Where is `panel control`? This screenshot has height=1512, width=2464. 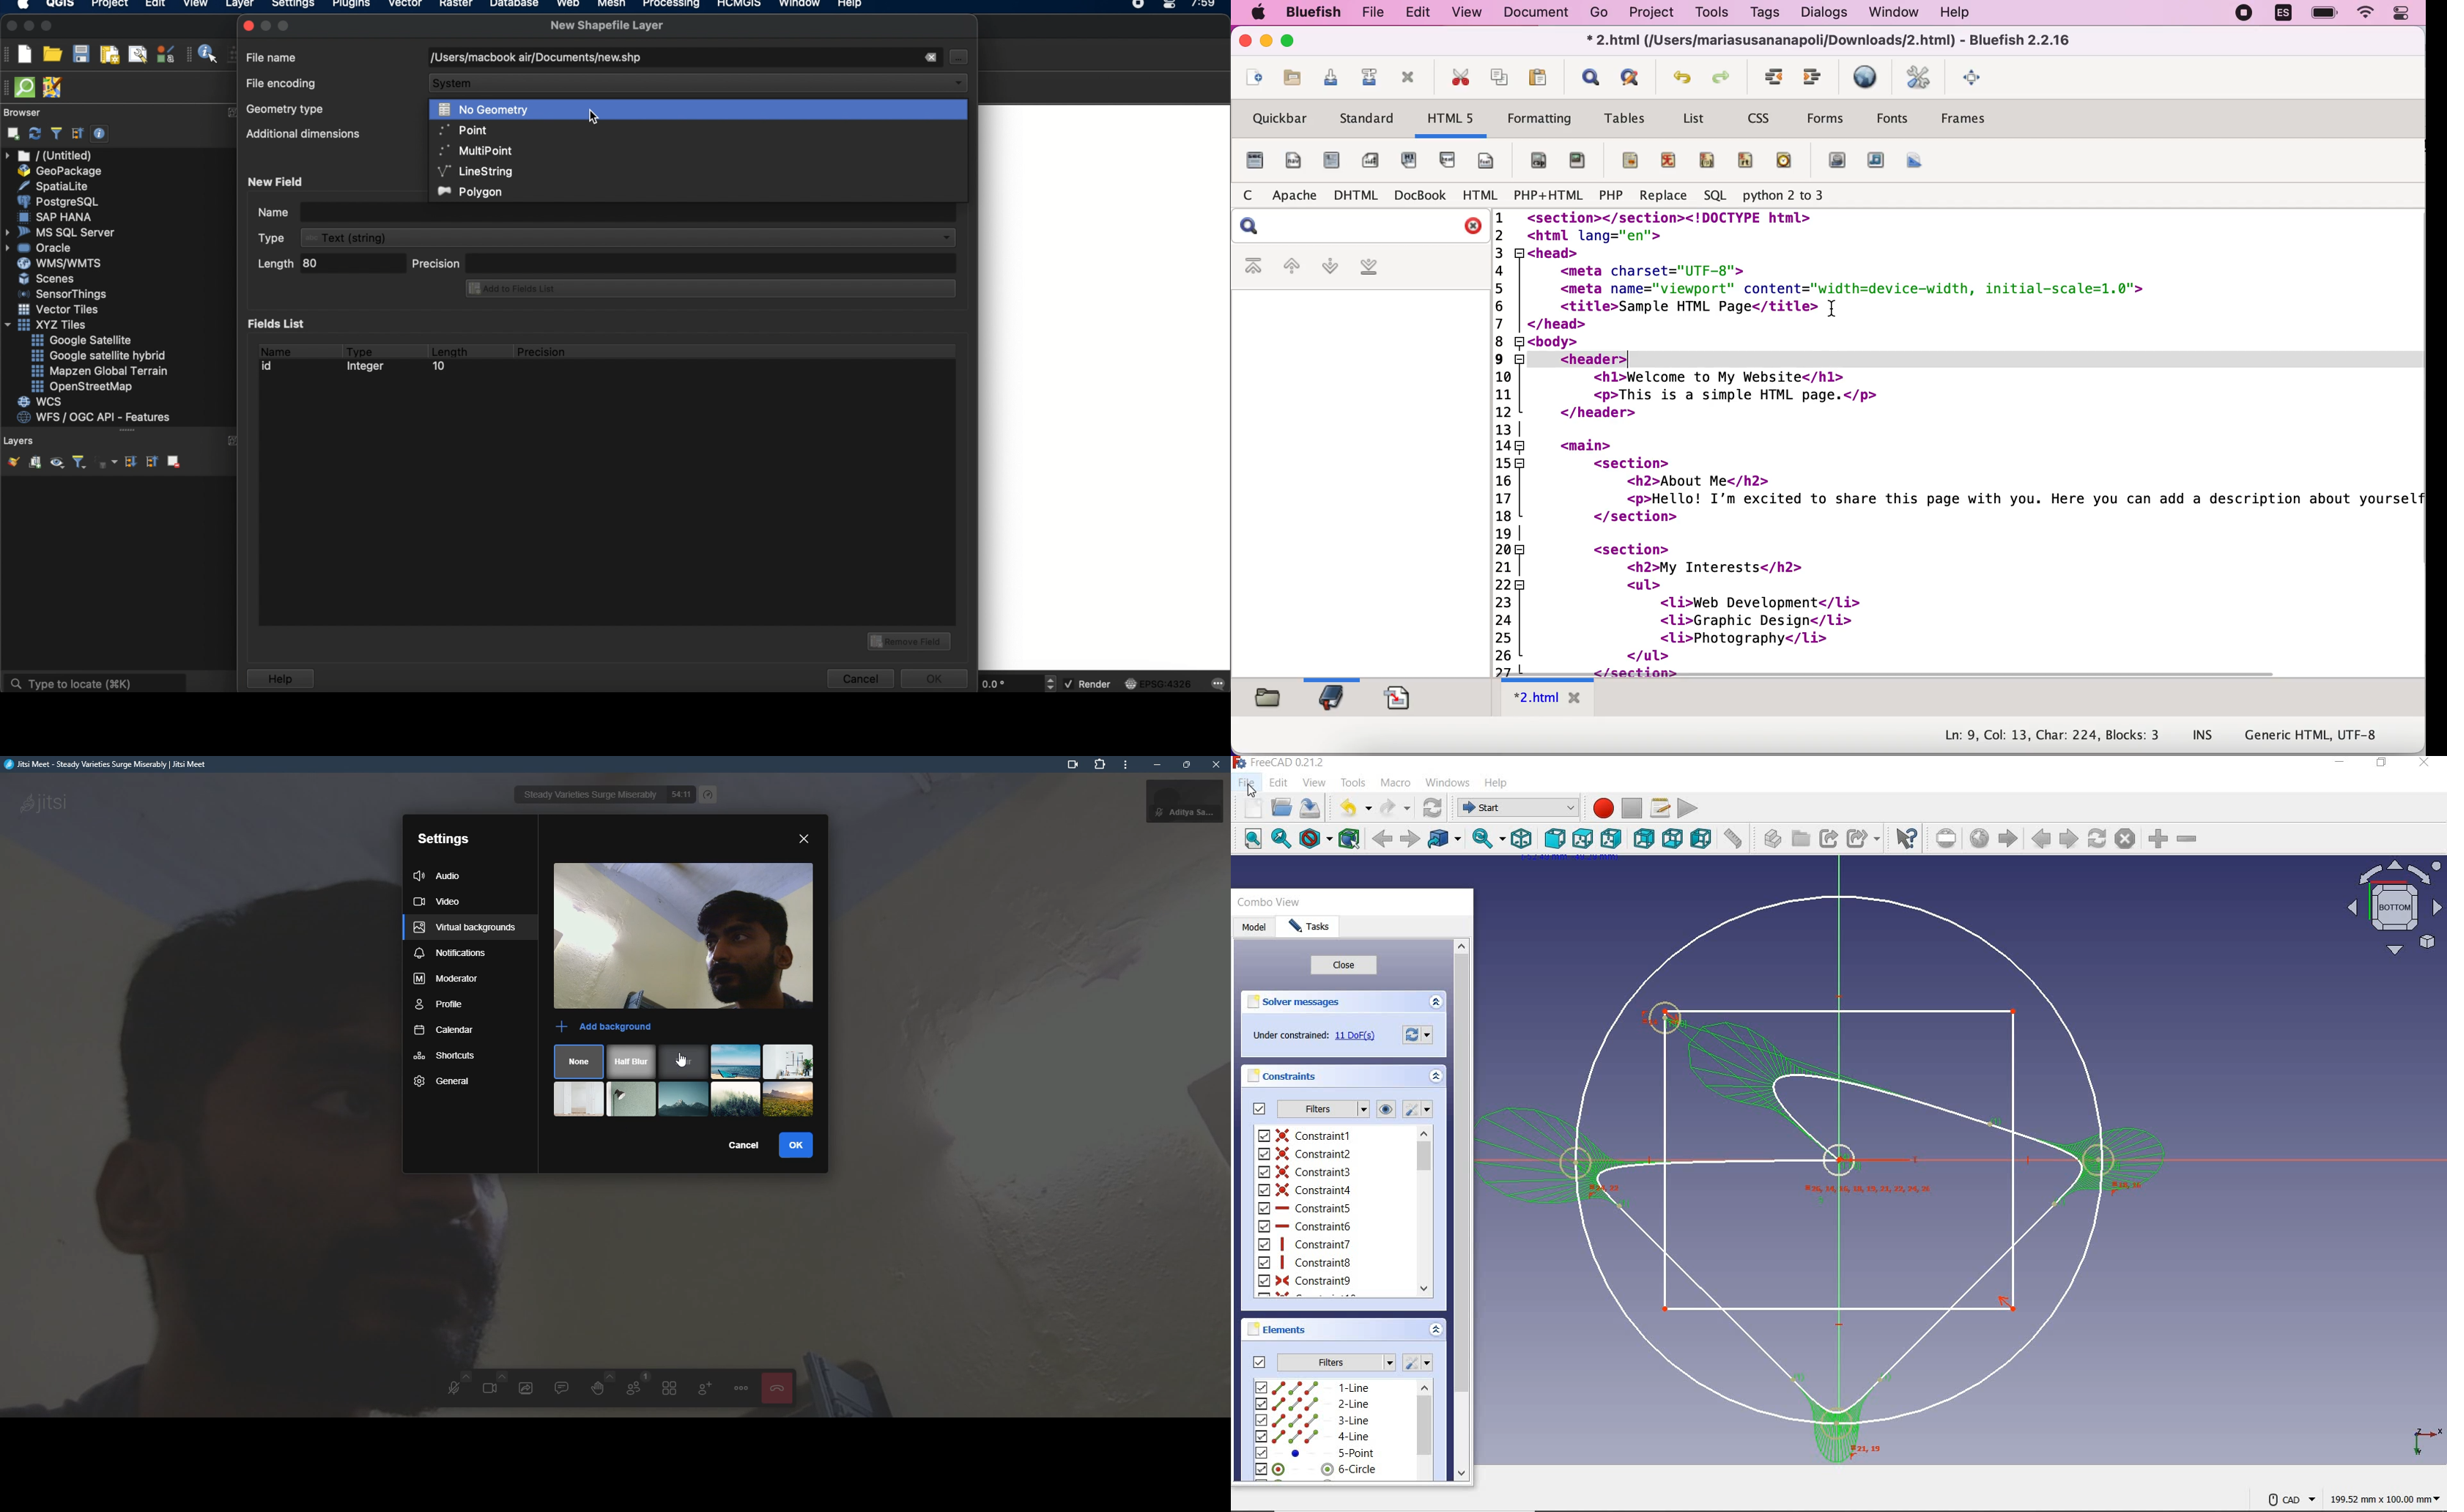 panel control is located at coordinates (2401, 14).